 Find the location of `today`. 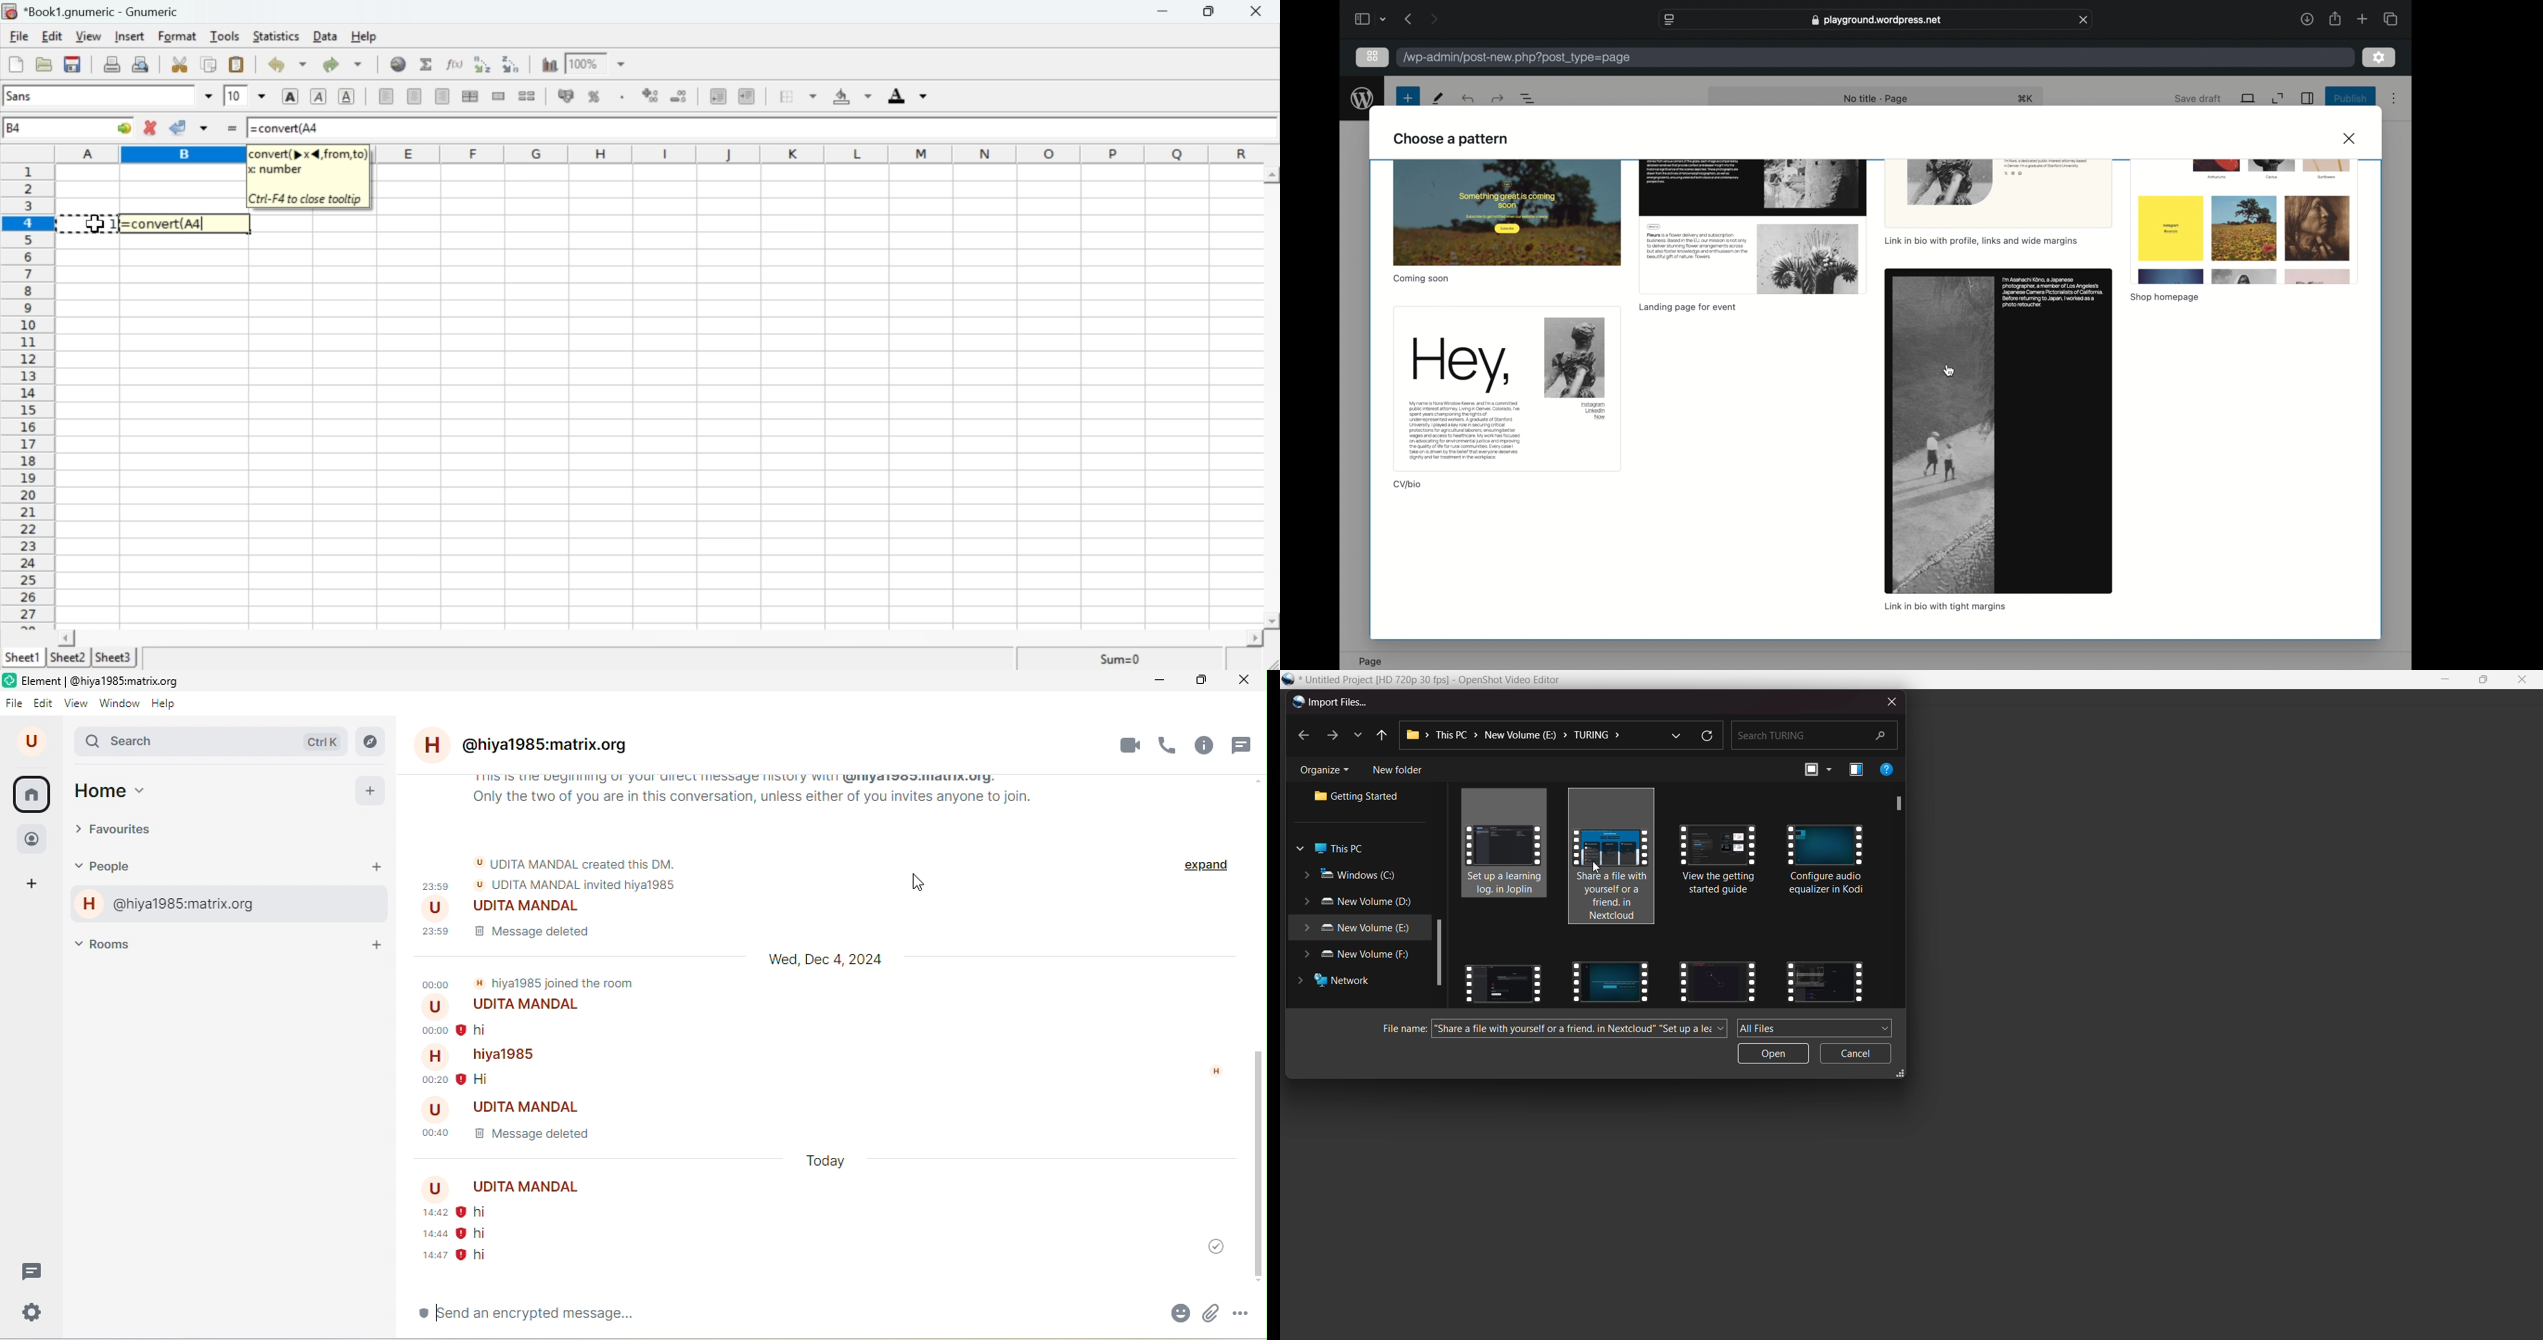

today is located at coordinates (827, 1162).